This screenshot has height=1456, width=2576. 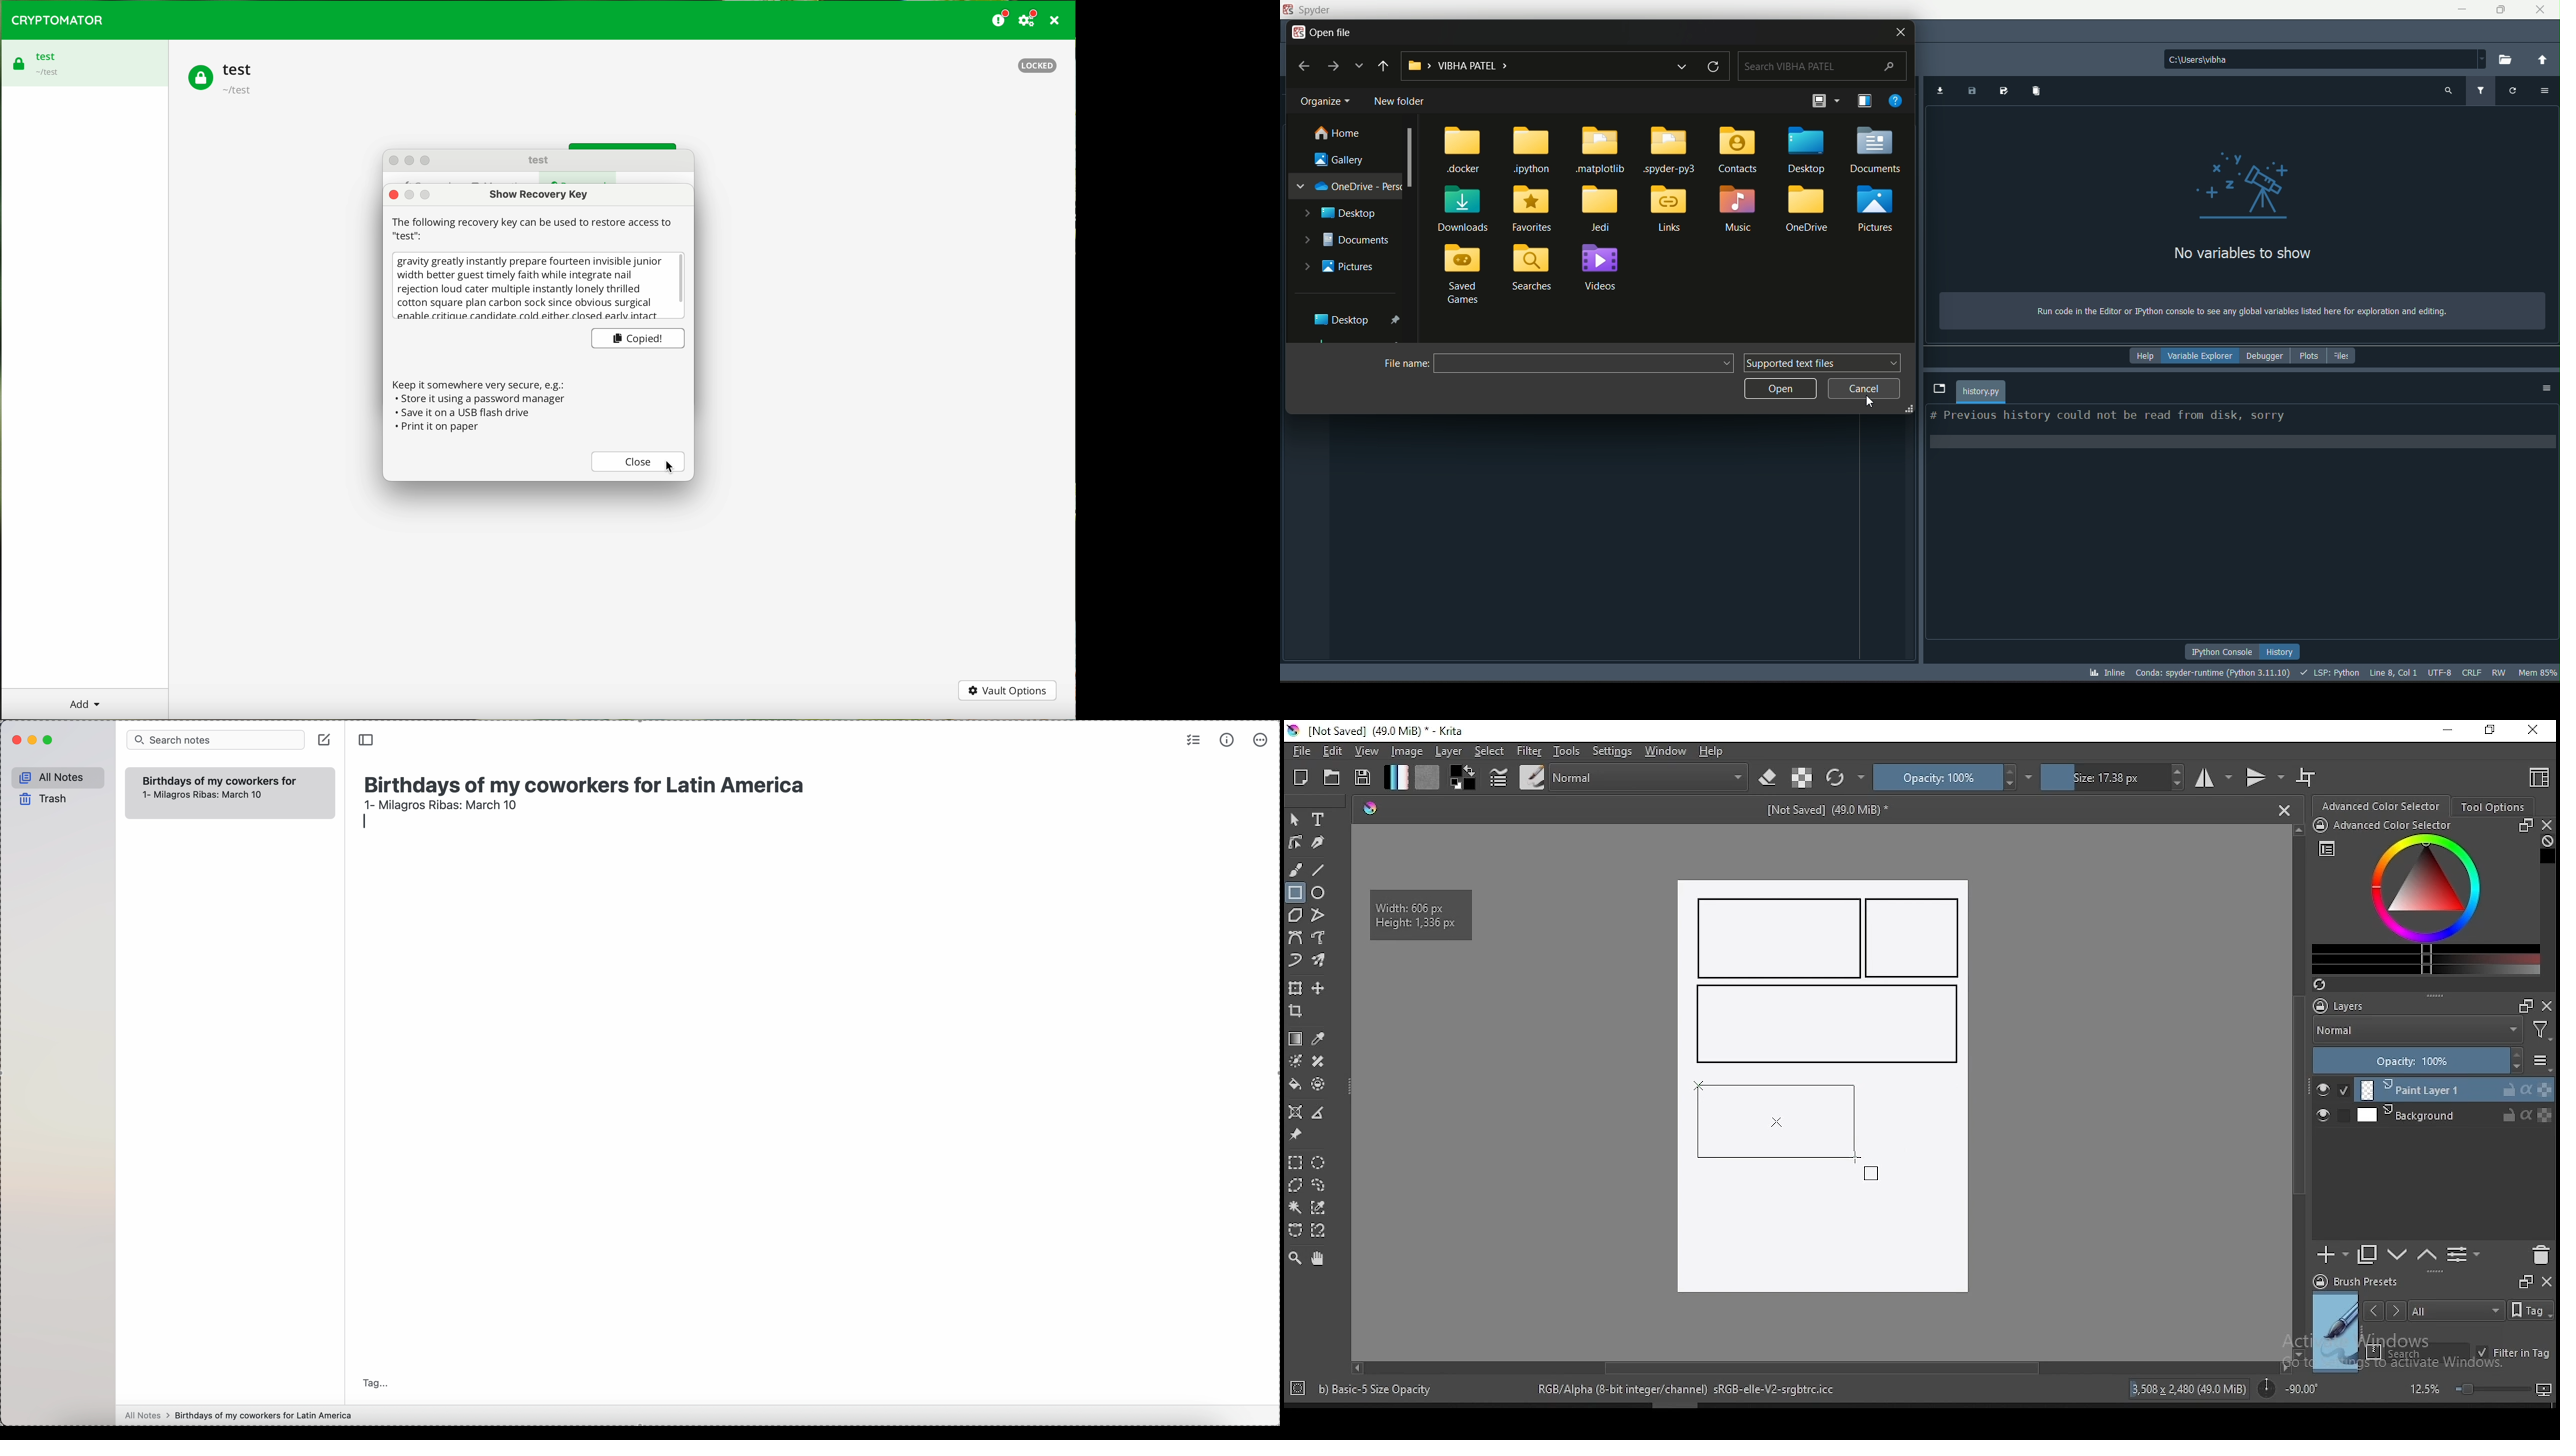 I want to click on show the preview pane, so click(x=1865, y=100).